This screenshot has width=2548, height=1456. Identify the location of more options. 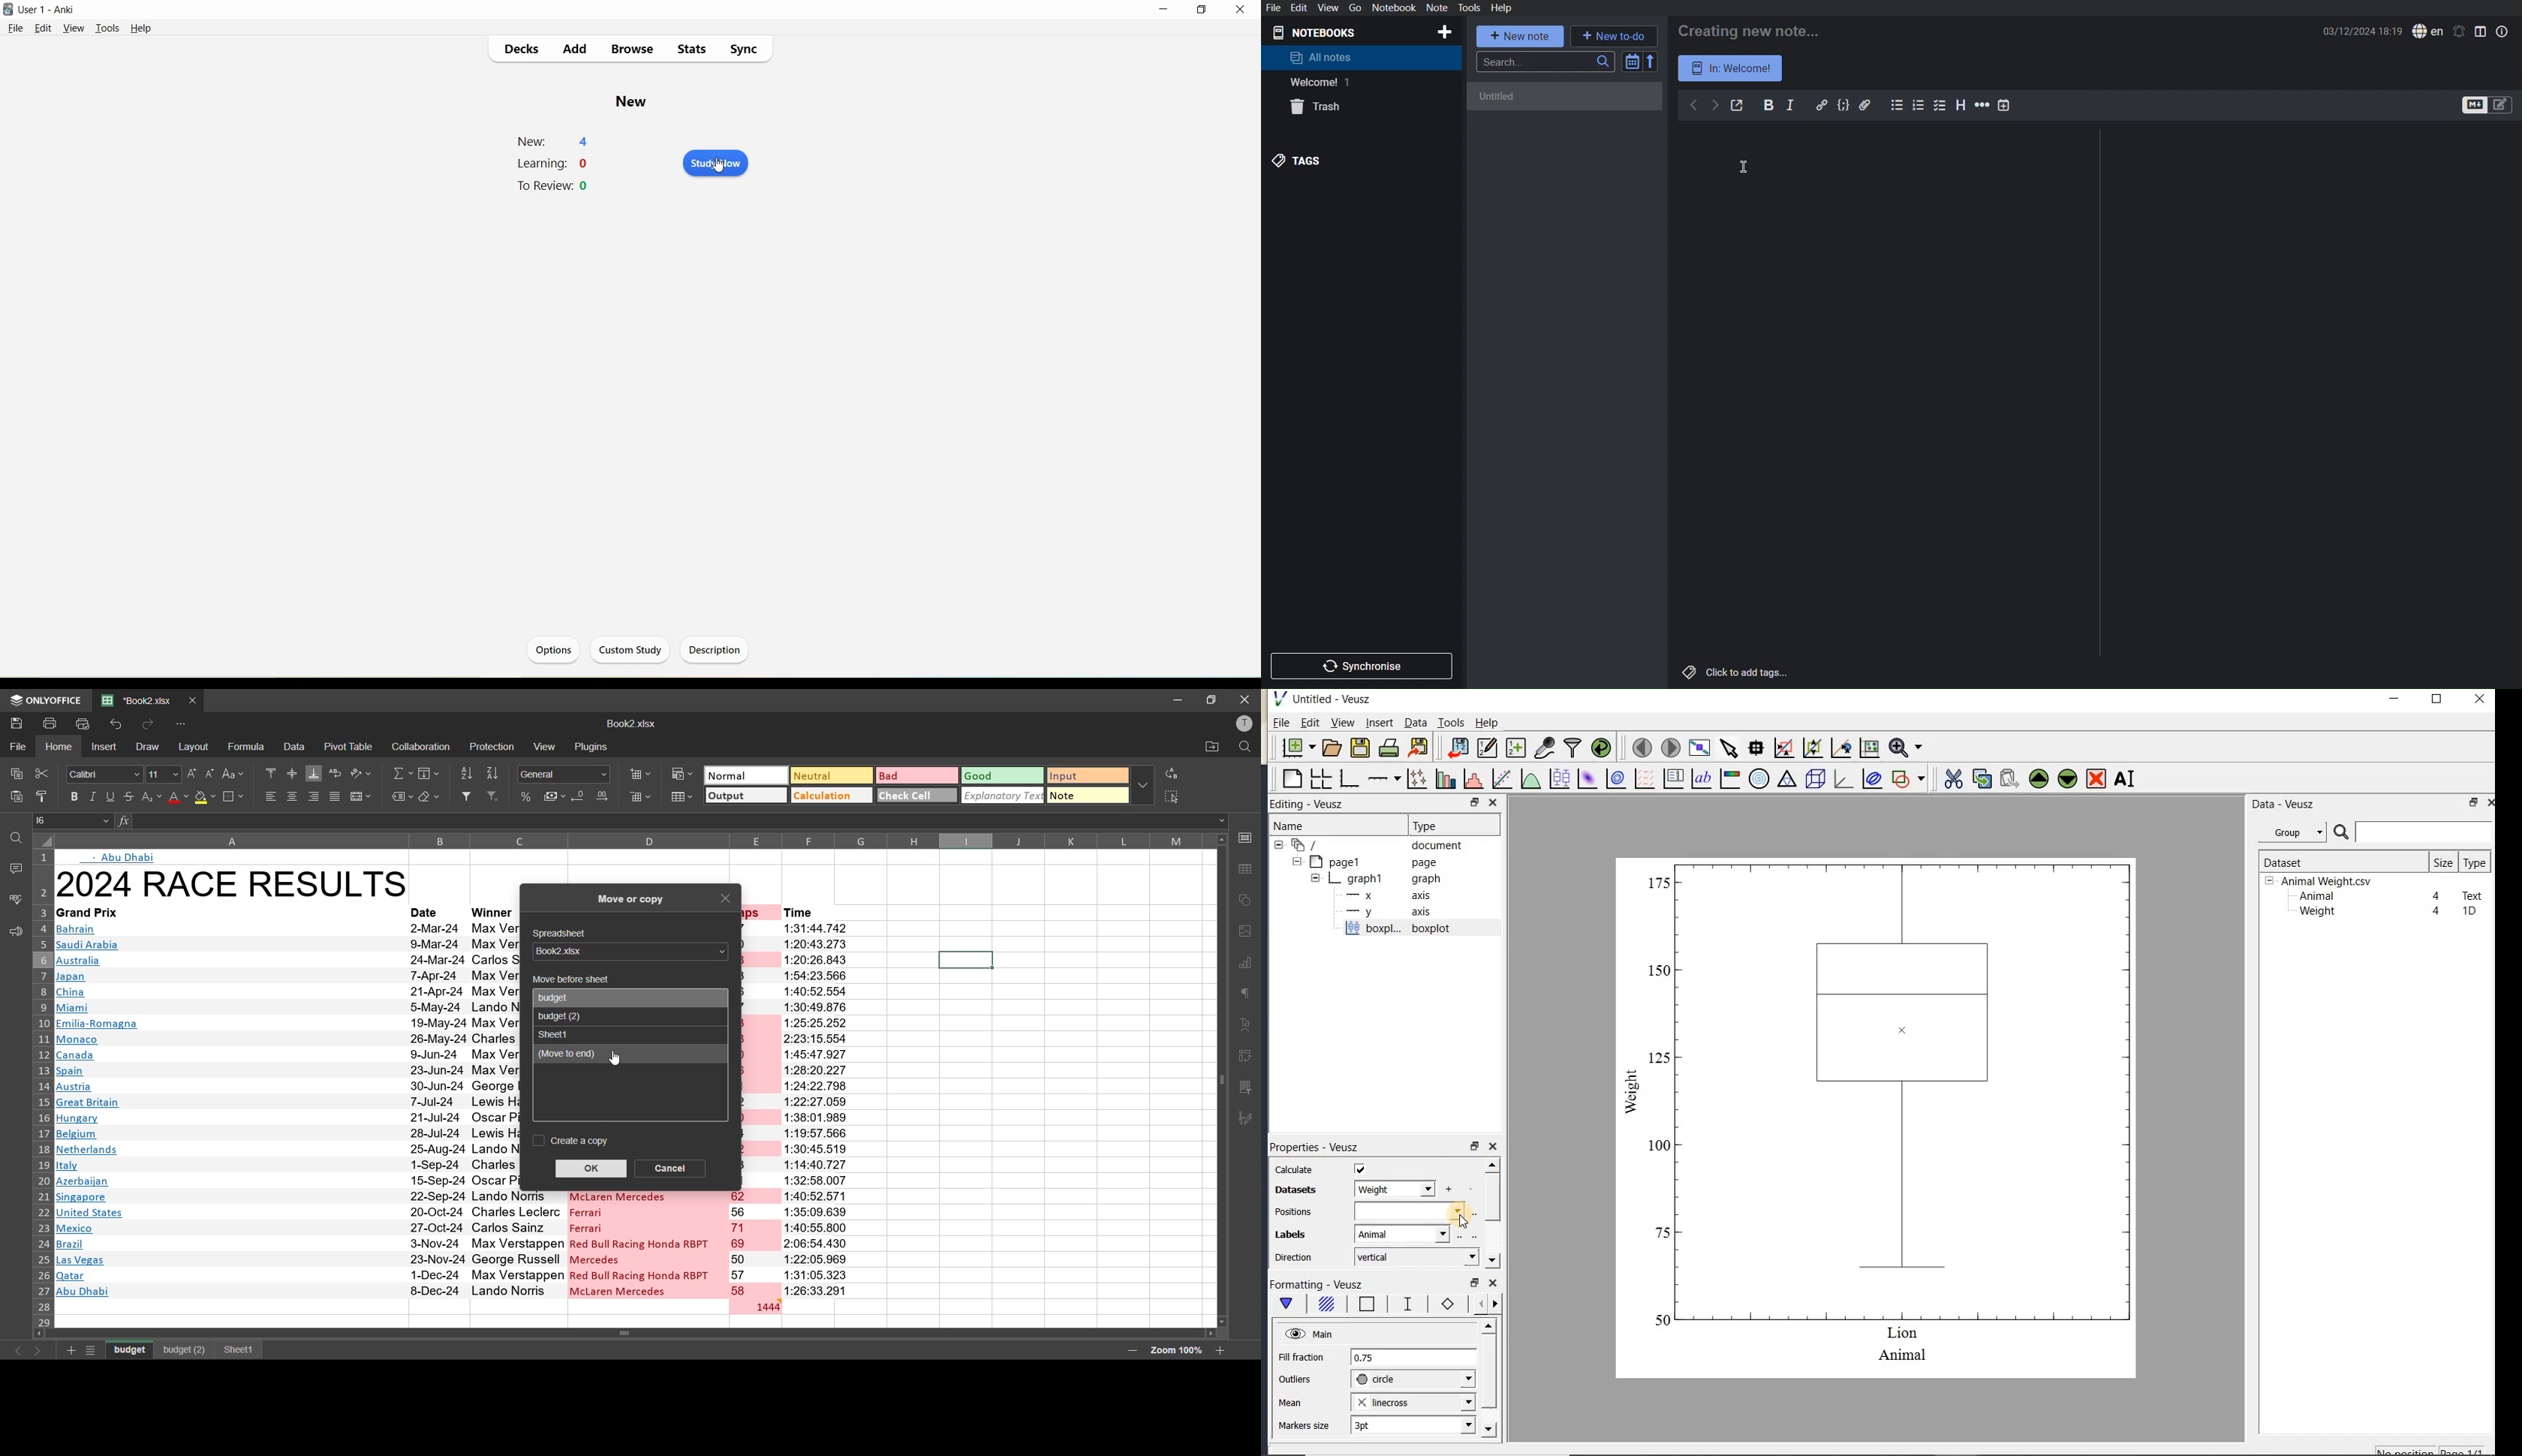
(1142, 786).